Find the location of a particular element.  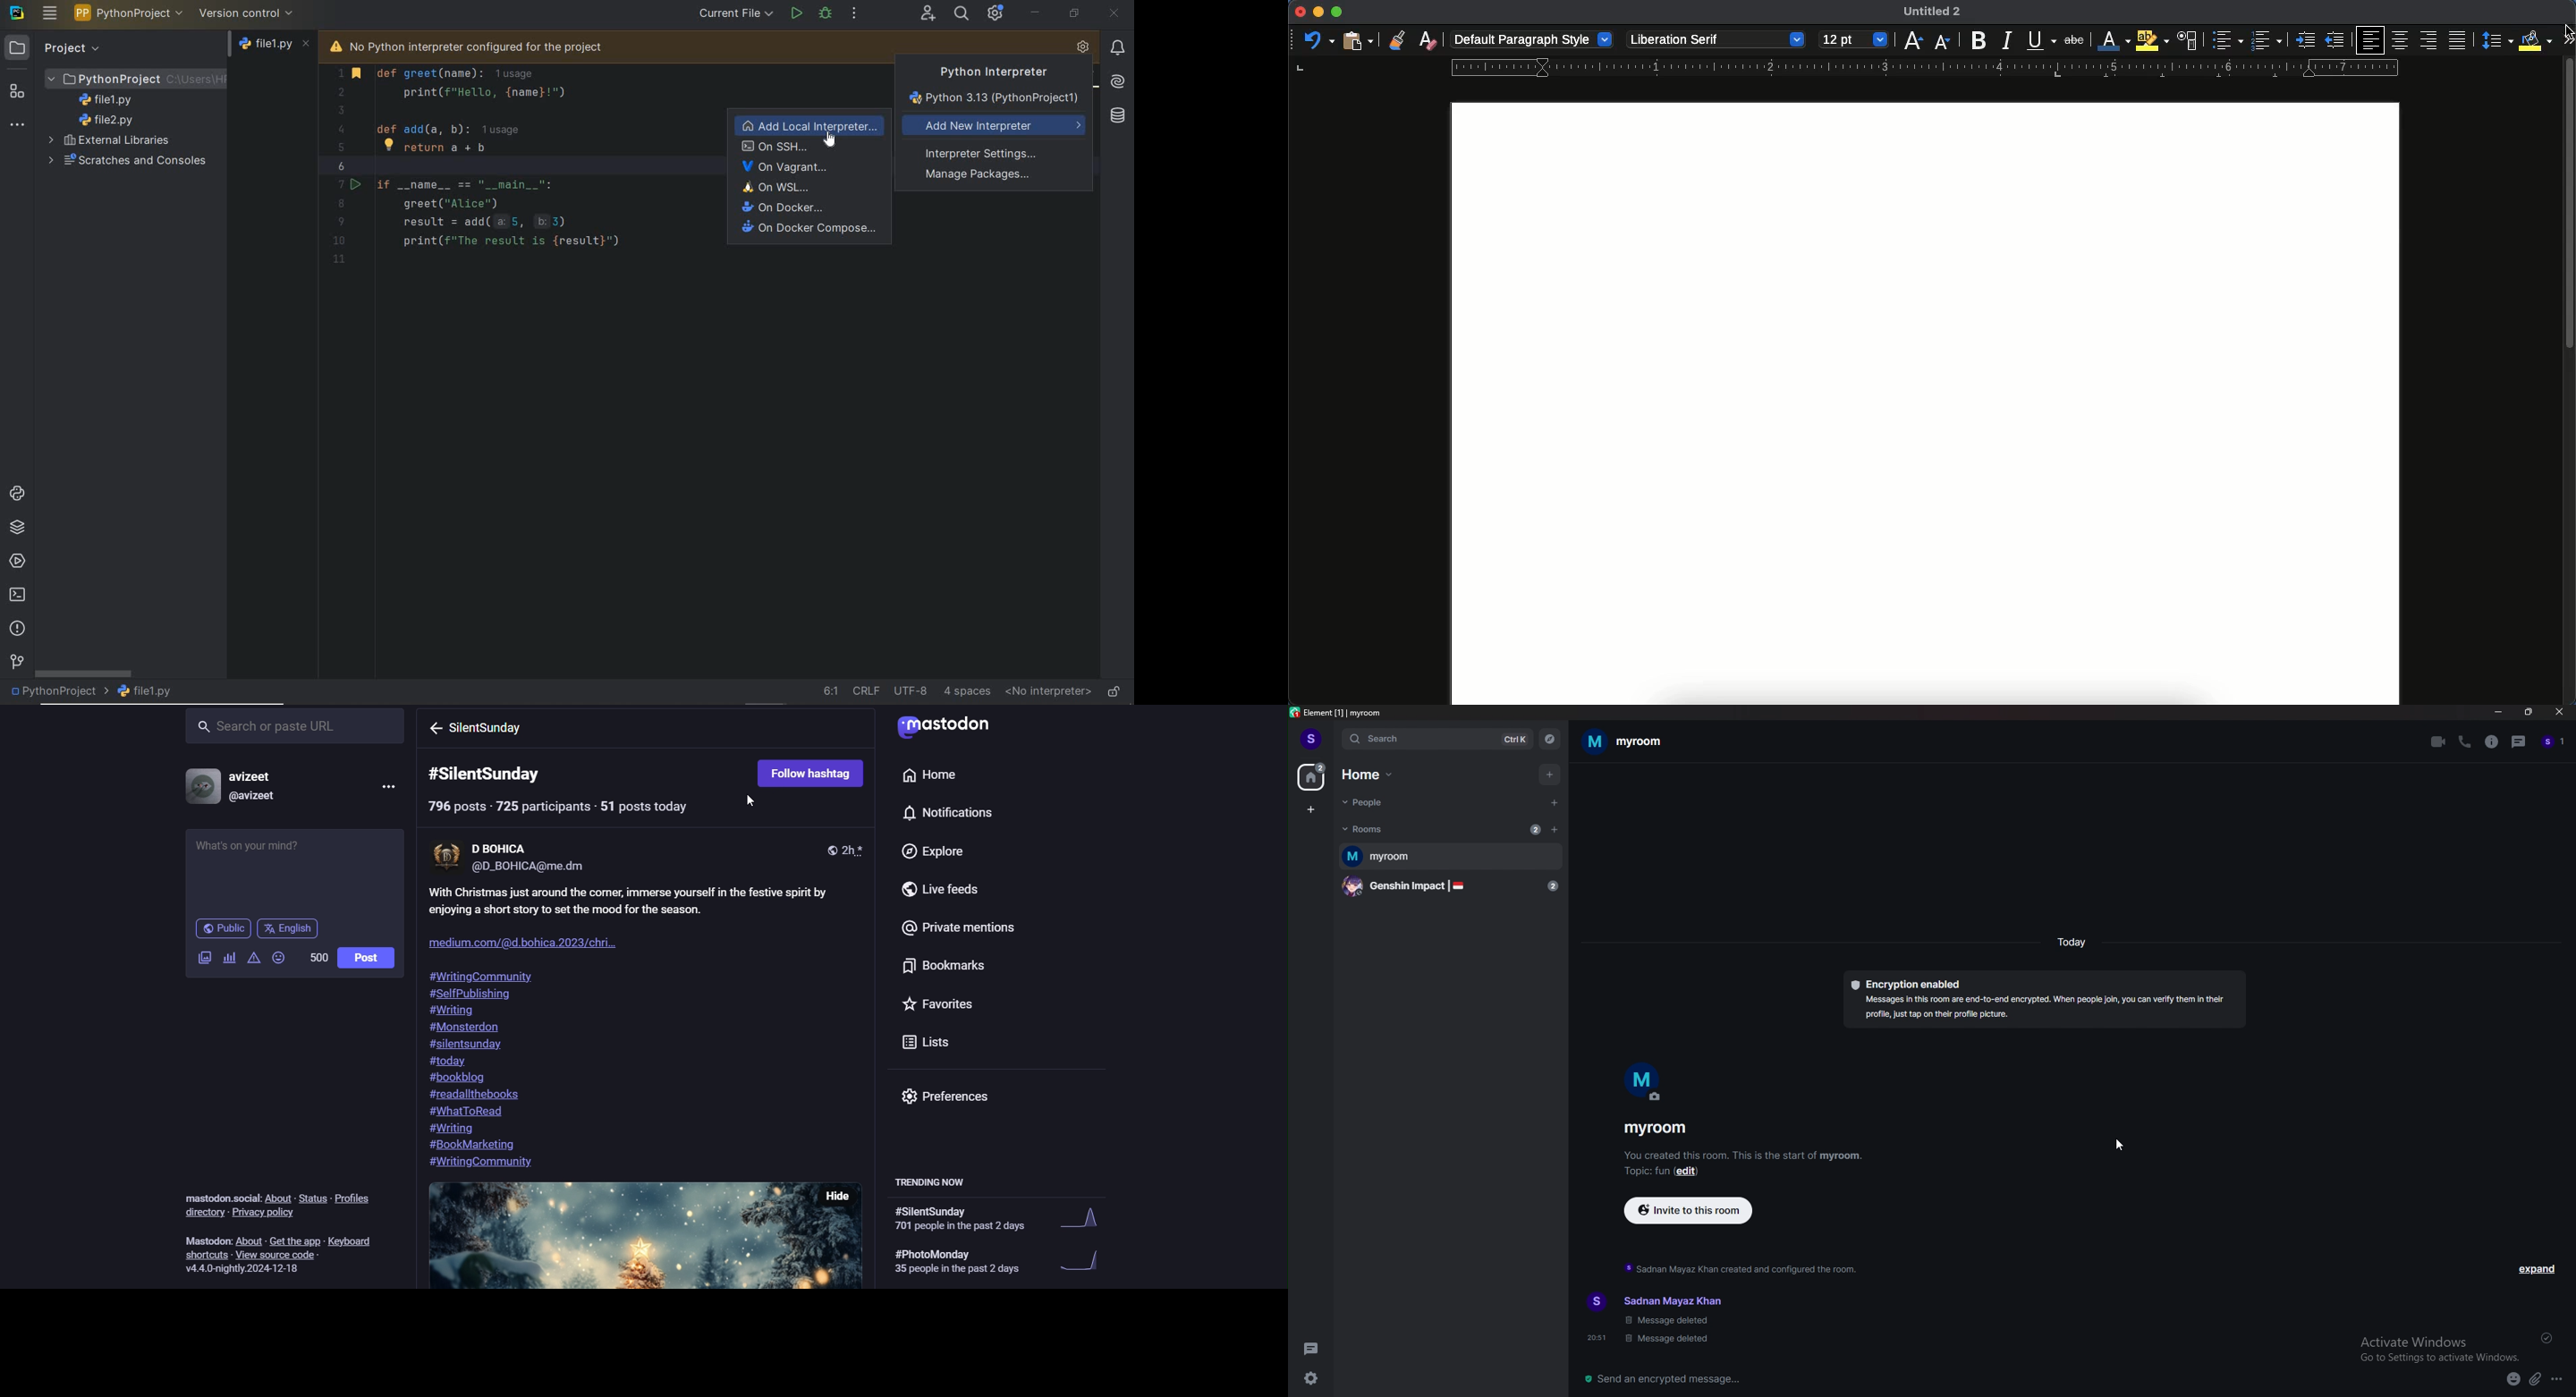

Liberation serif - font style is located at coordinates (1714, 39).